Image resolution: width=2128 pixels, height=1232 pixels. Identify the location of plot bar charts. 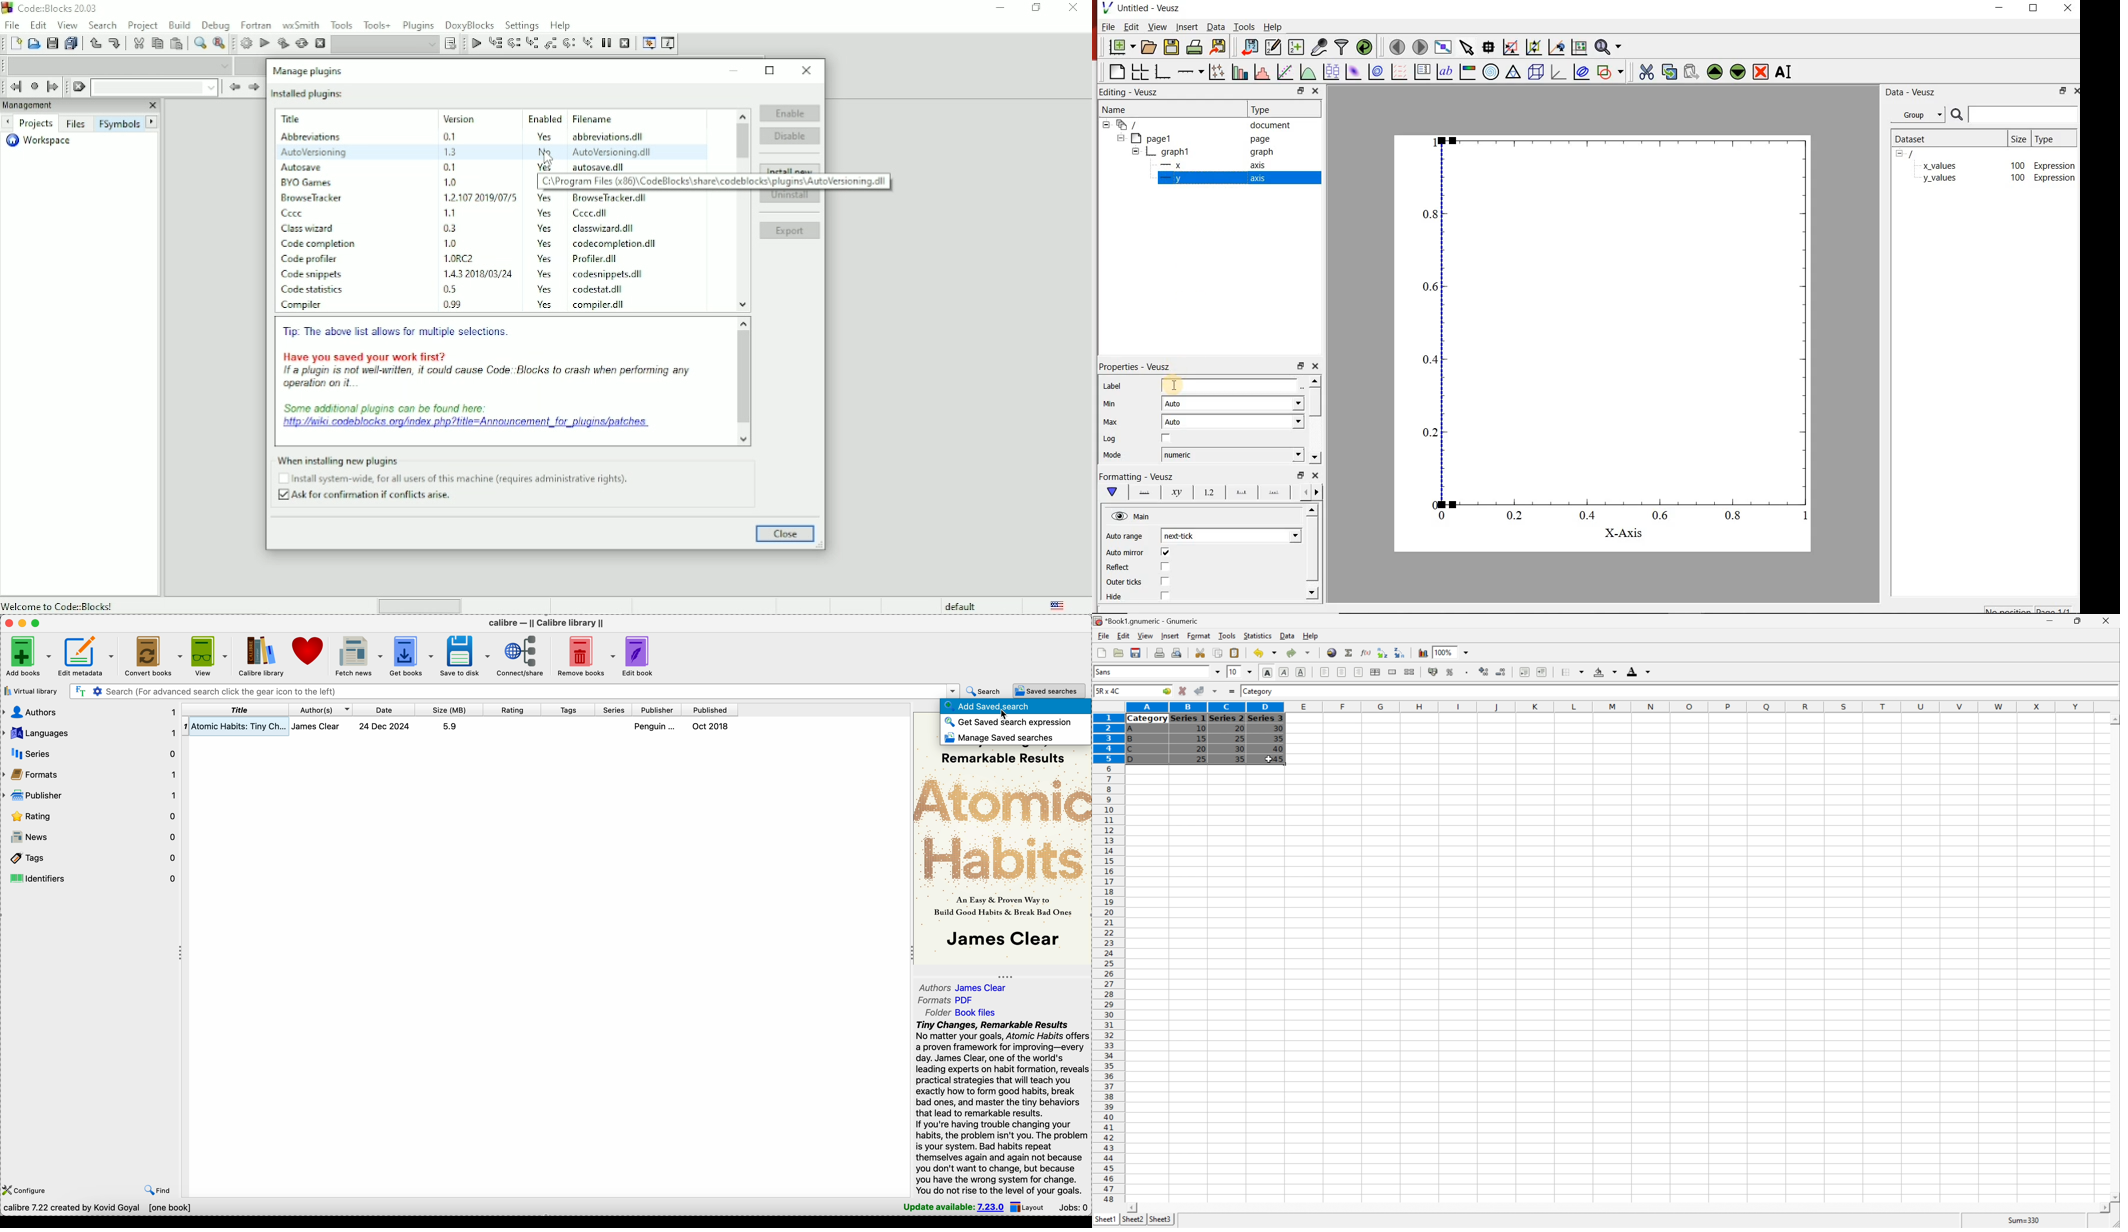
(1240, 72).